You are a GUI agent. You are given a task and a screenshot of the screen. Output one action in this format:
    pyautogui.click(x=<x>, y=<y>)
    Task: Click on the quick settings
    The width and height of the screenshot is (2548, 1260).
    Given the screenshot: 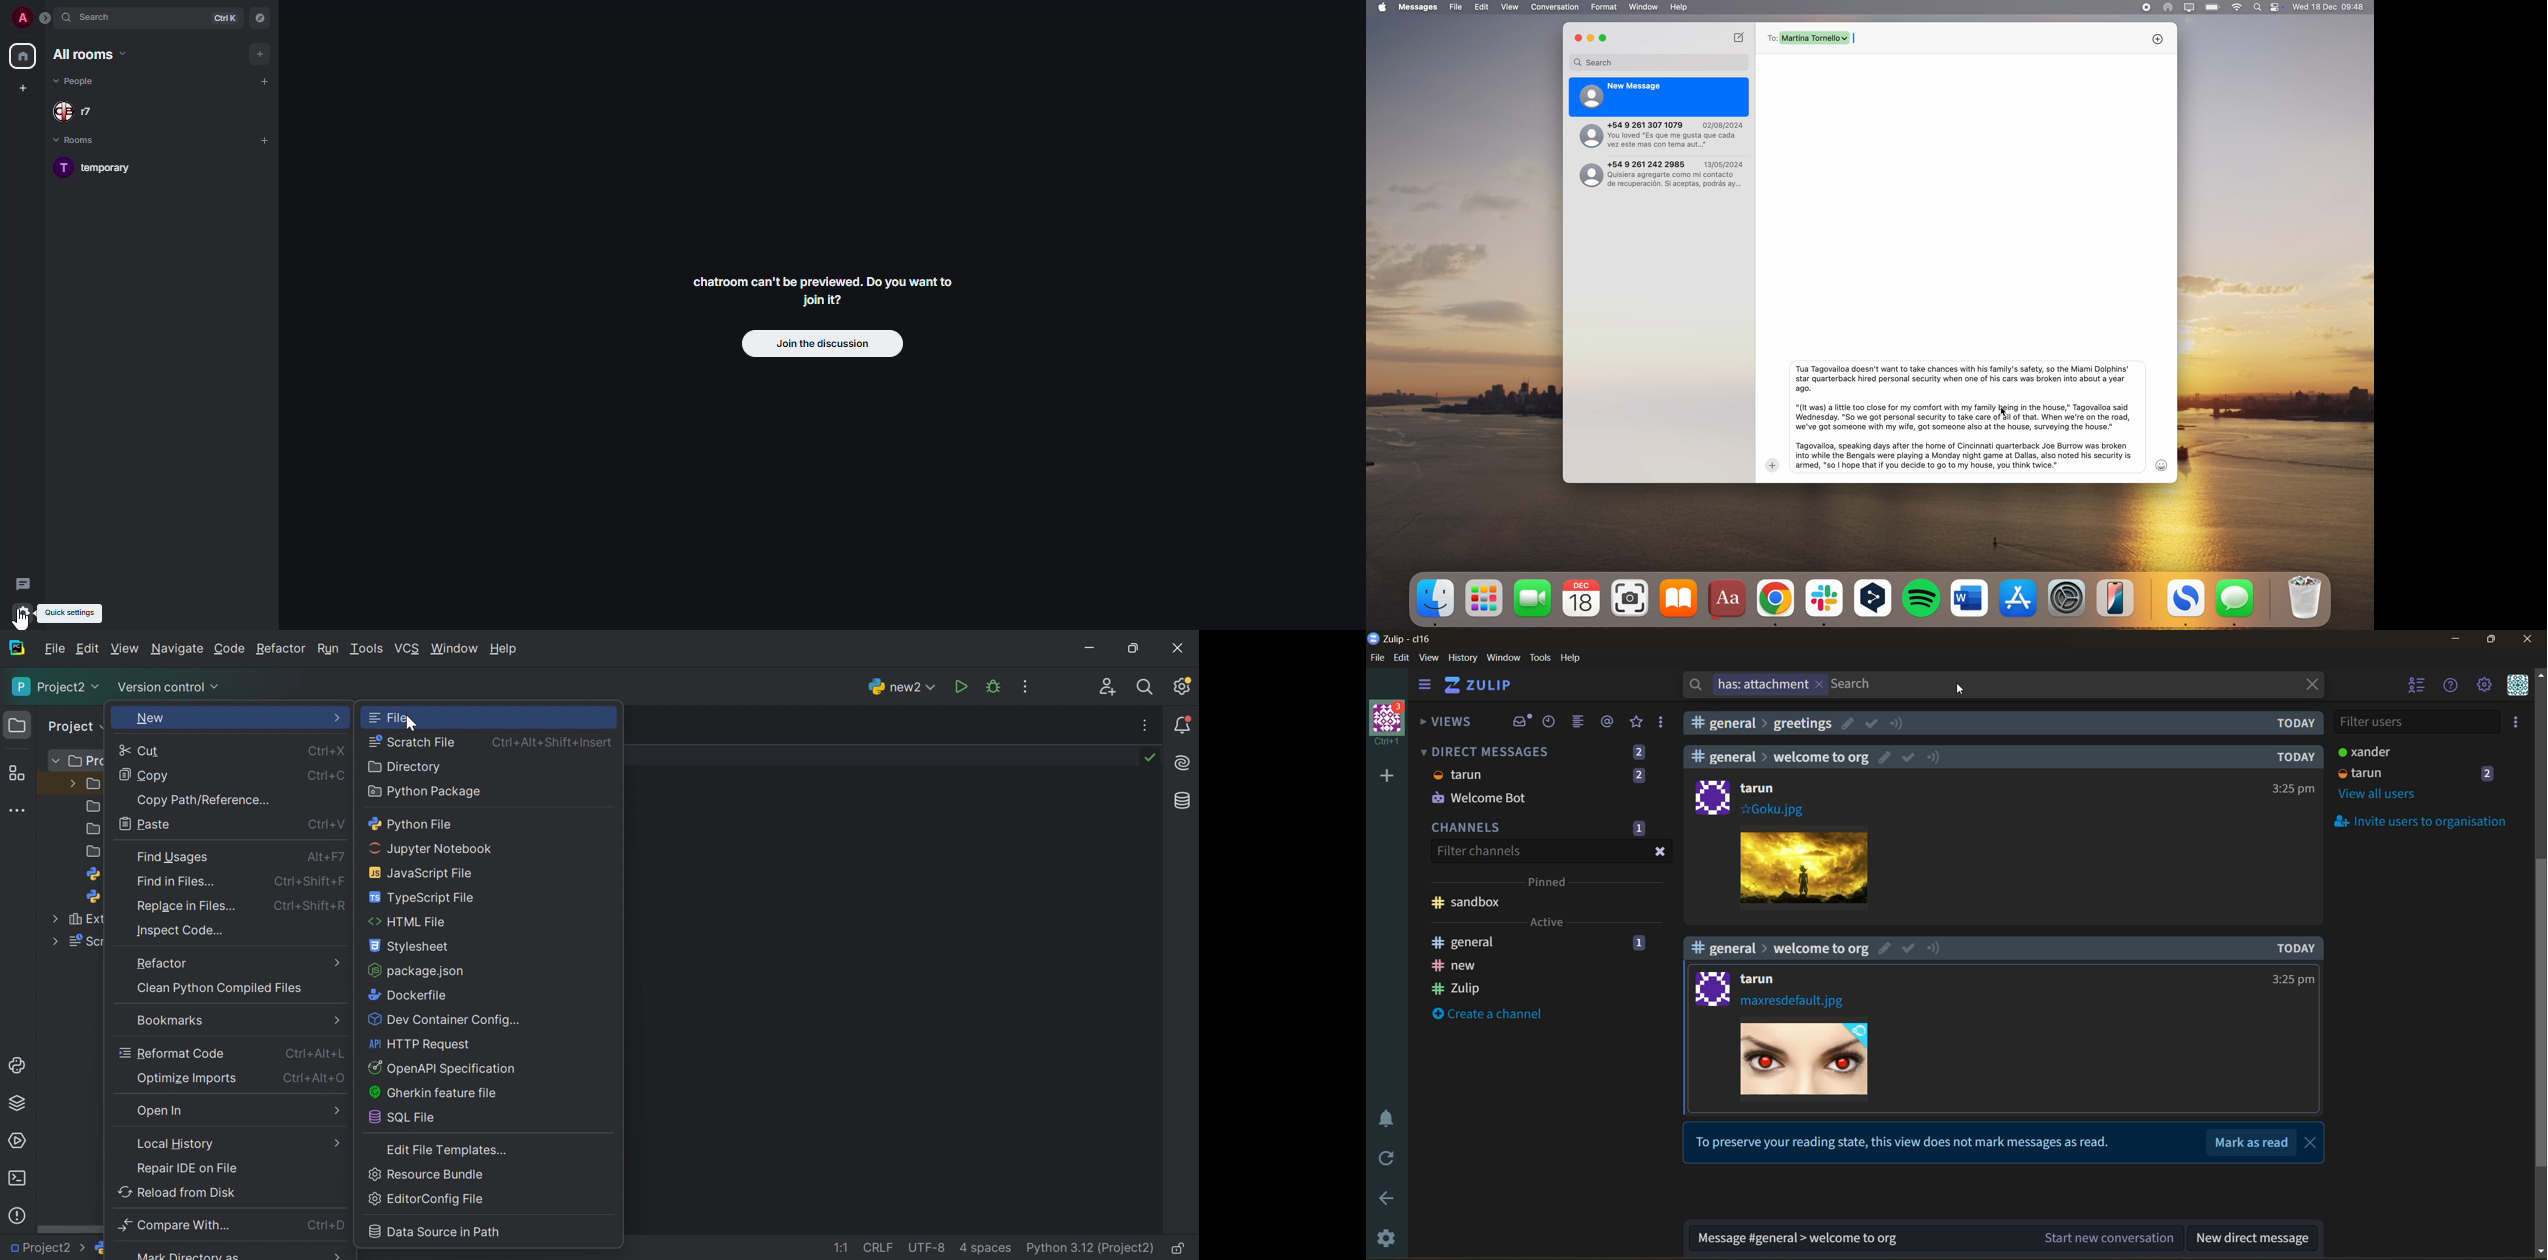 What is the action you would take?
    pyautogui.click(x=24, y=614)
    